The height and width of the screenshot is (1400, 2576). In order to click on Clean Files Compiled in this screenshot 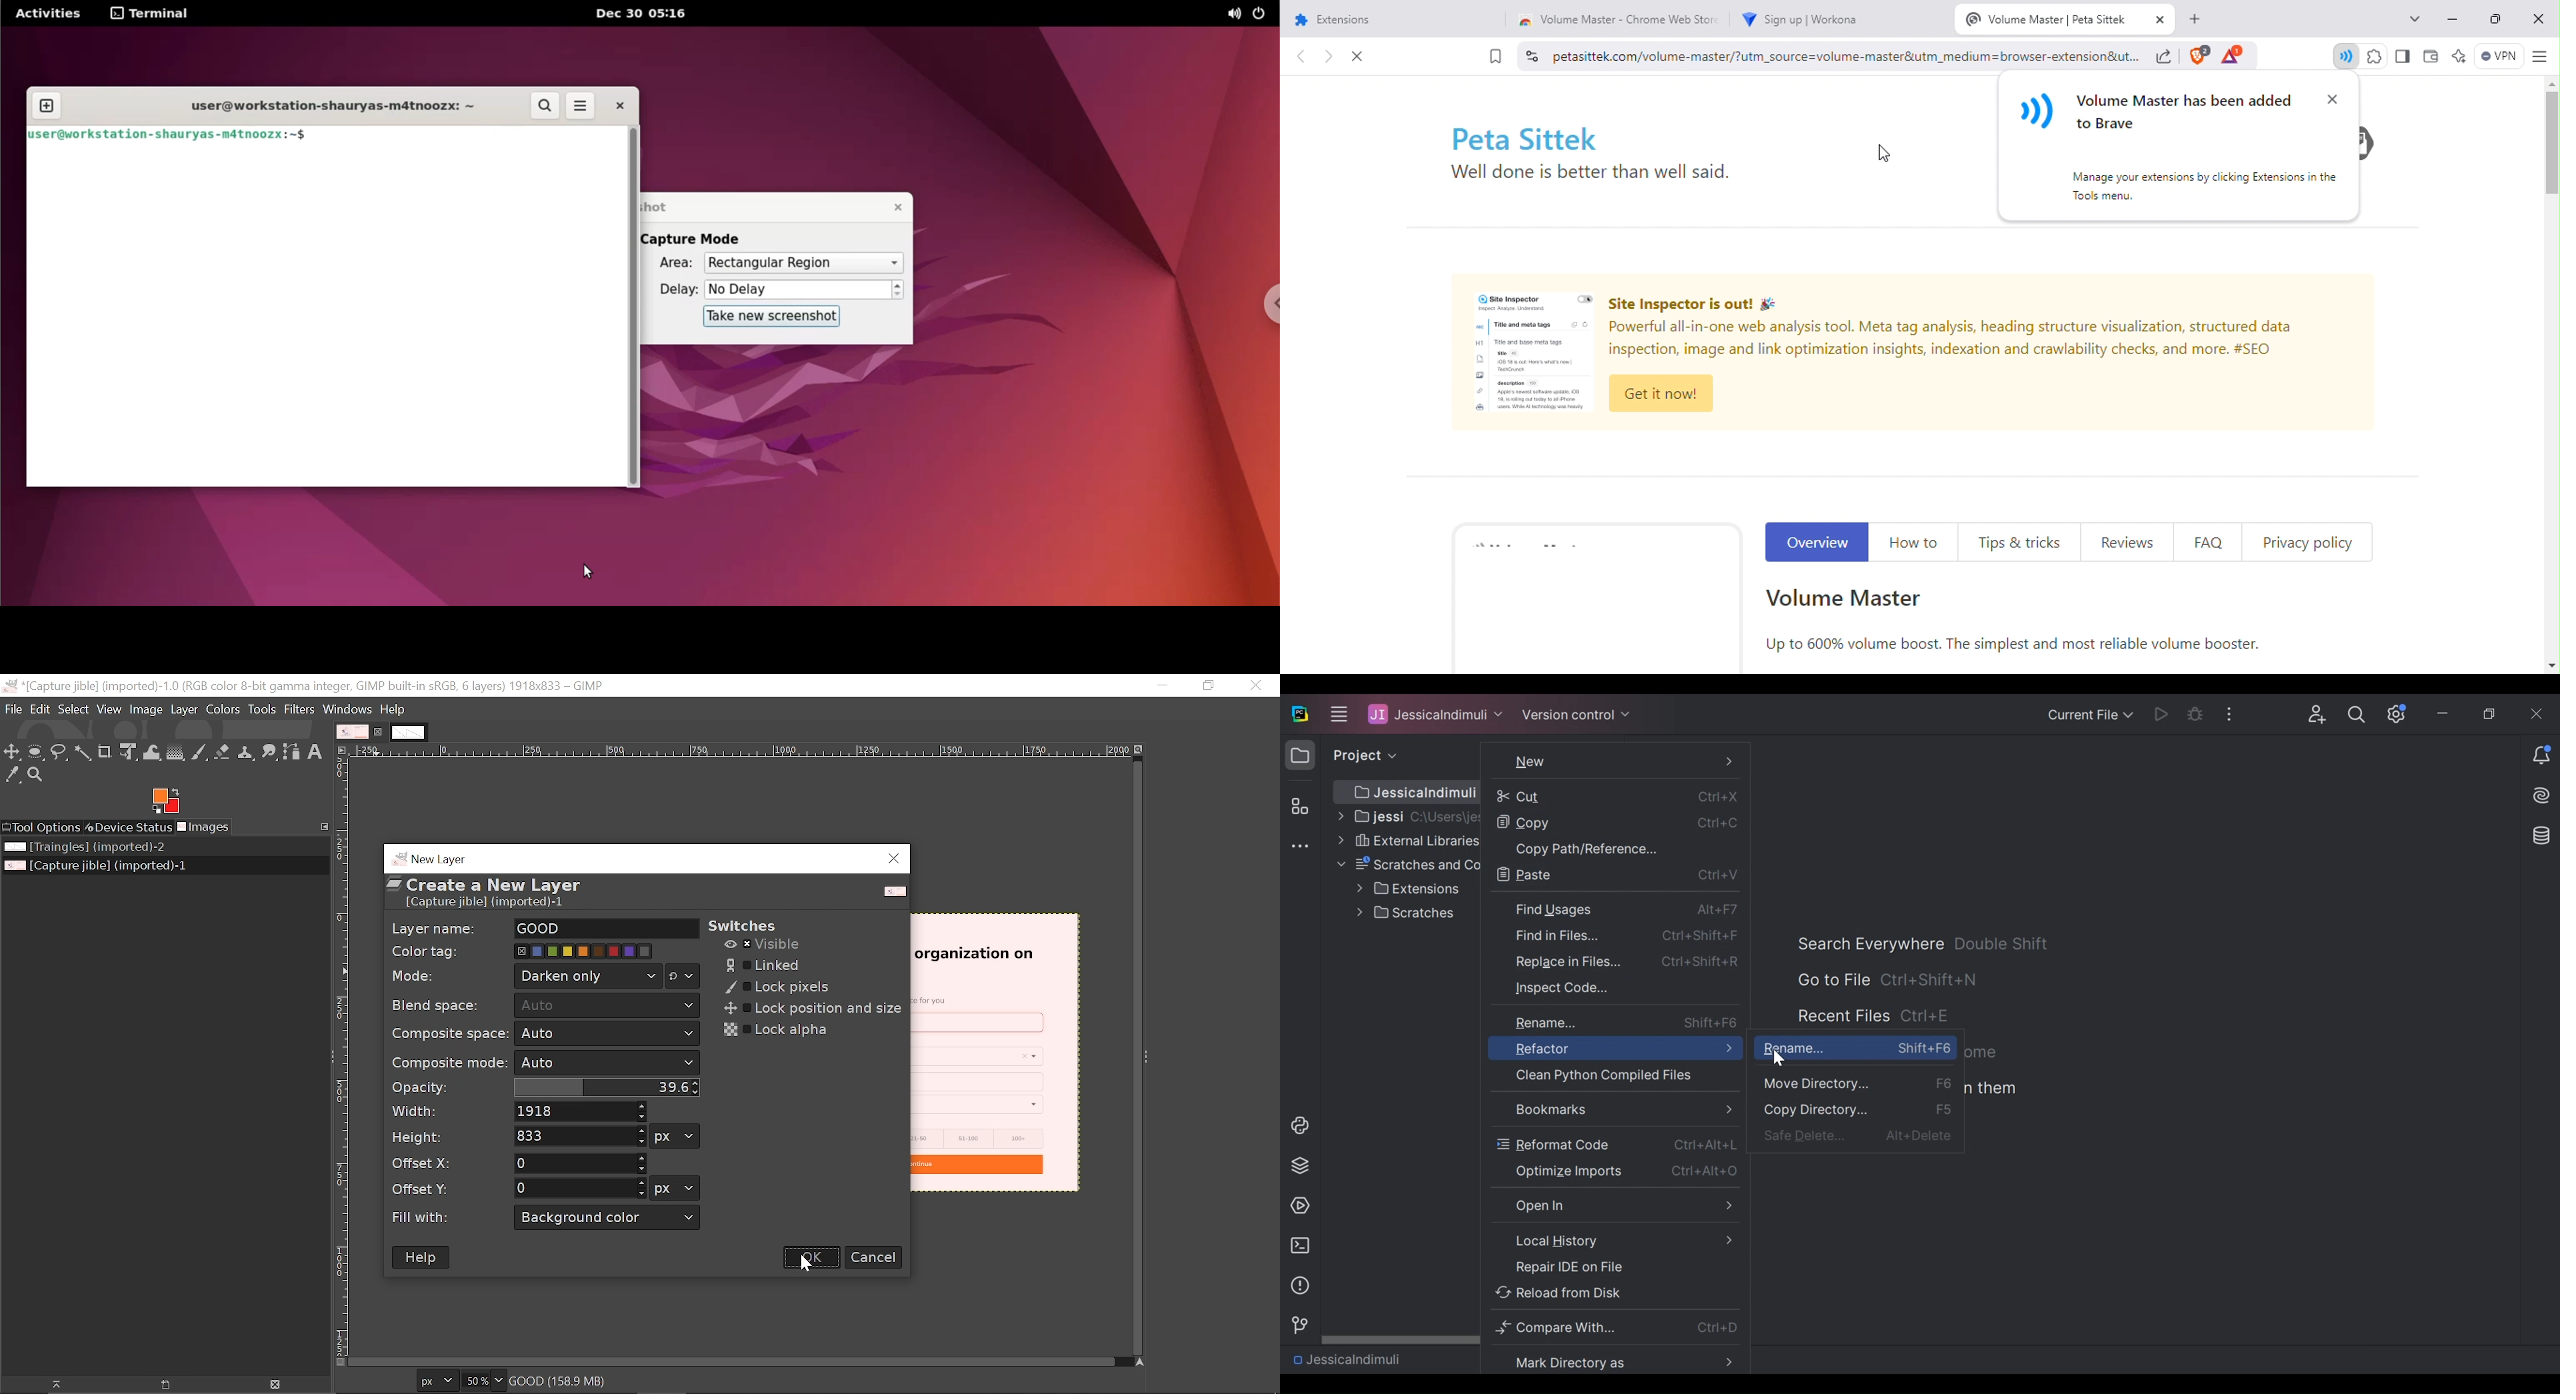, I will do `click(1597, 1075)`.